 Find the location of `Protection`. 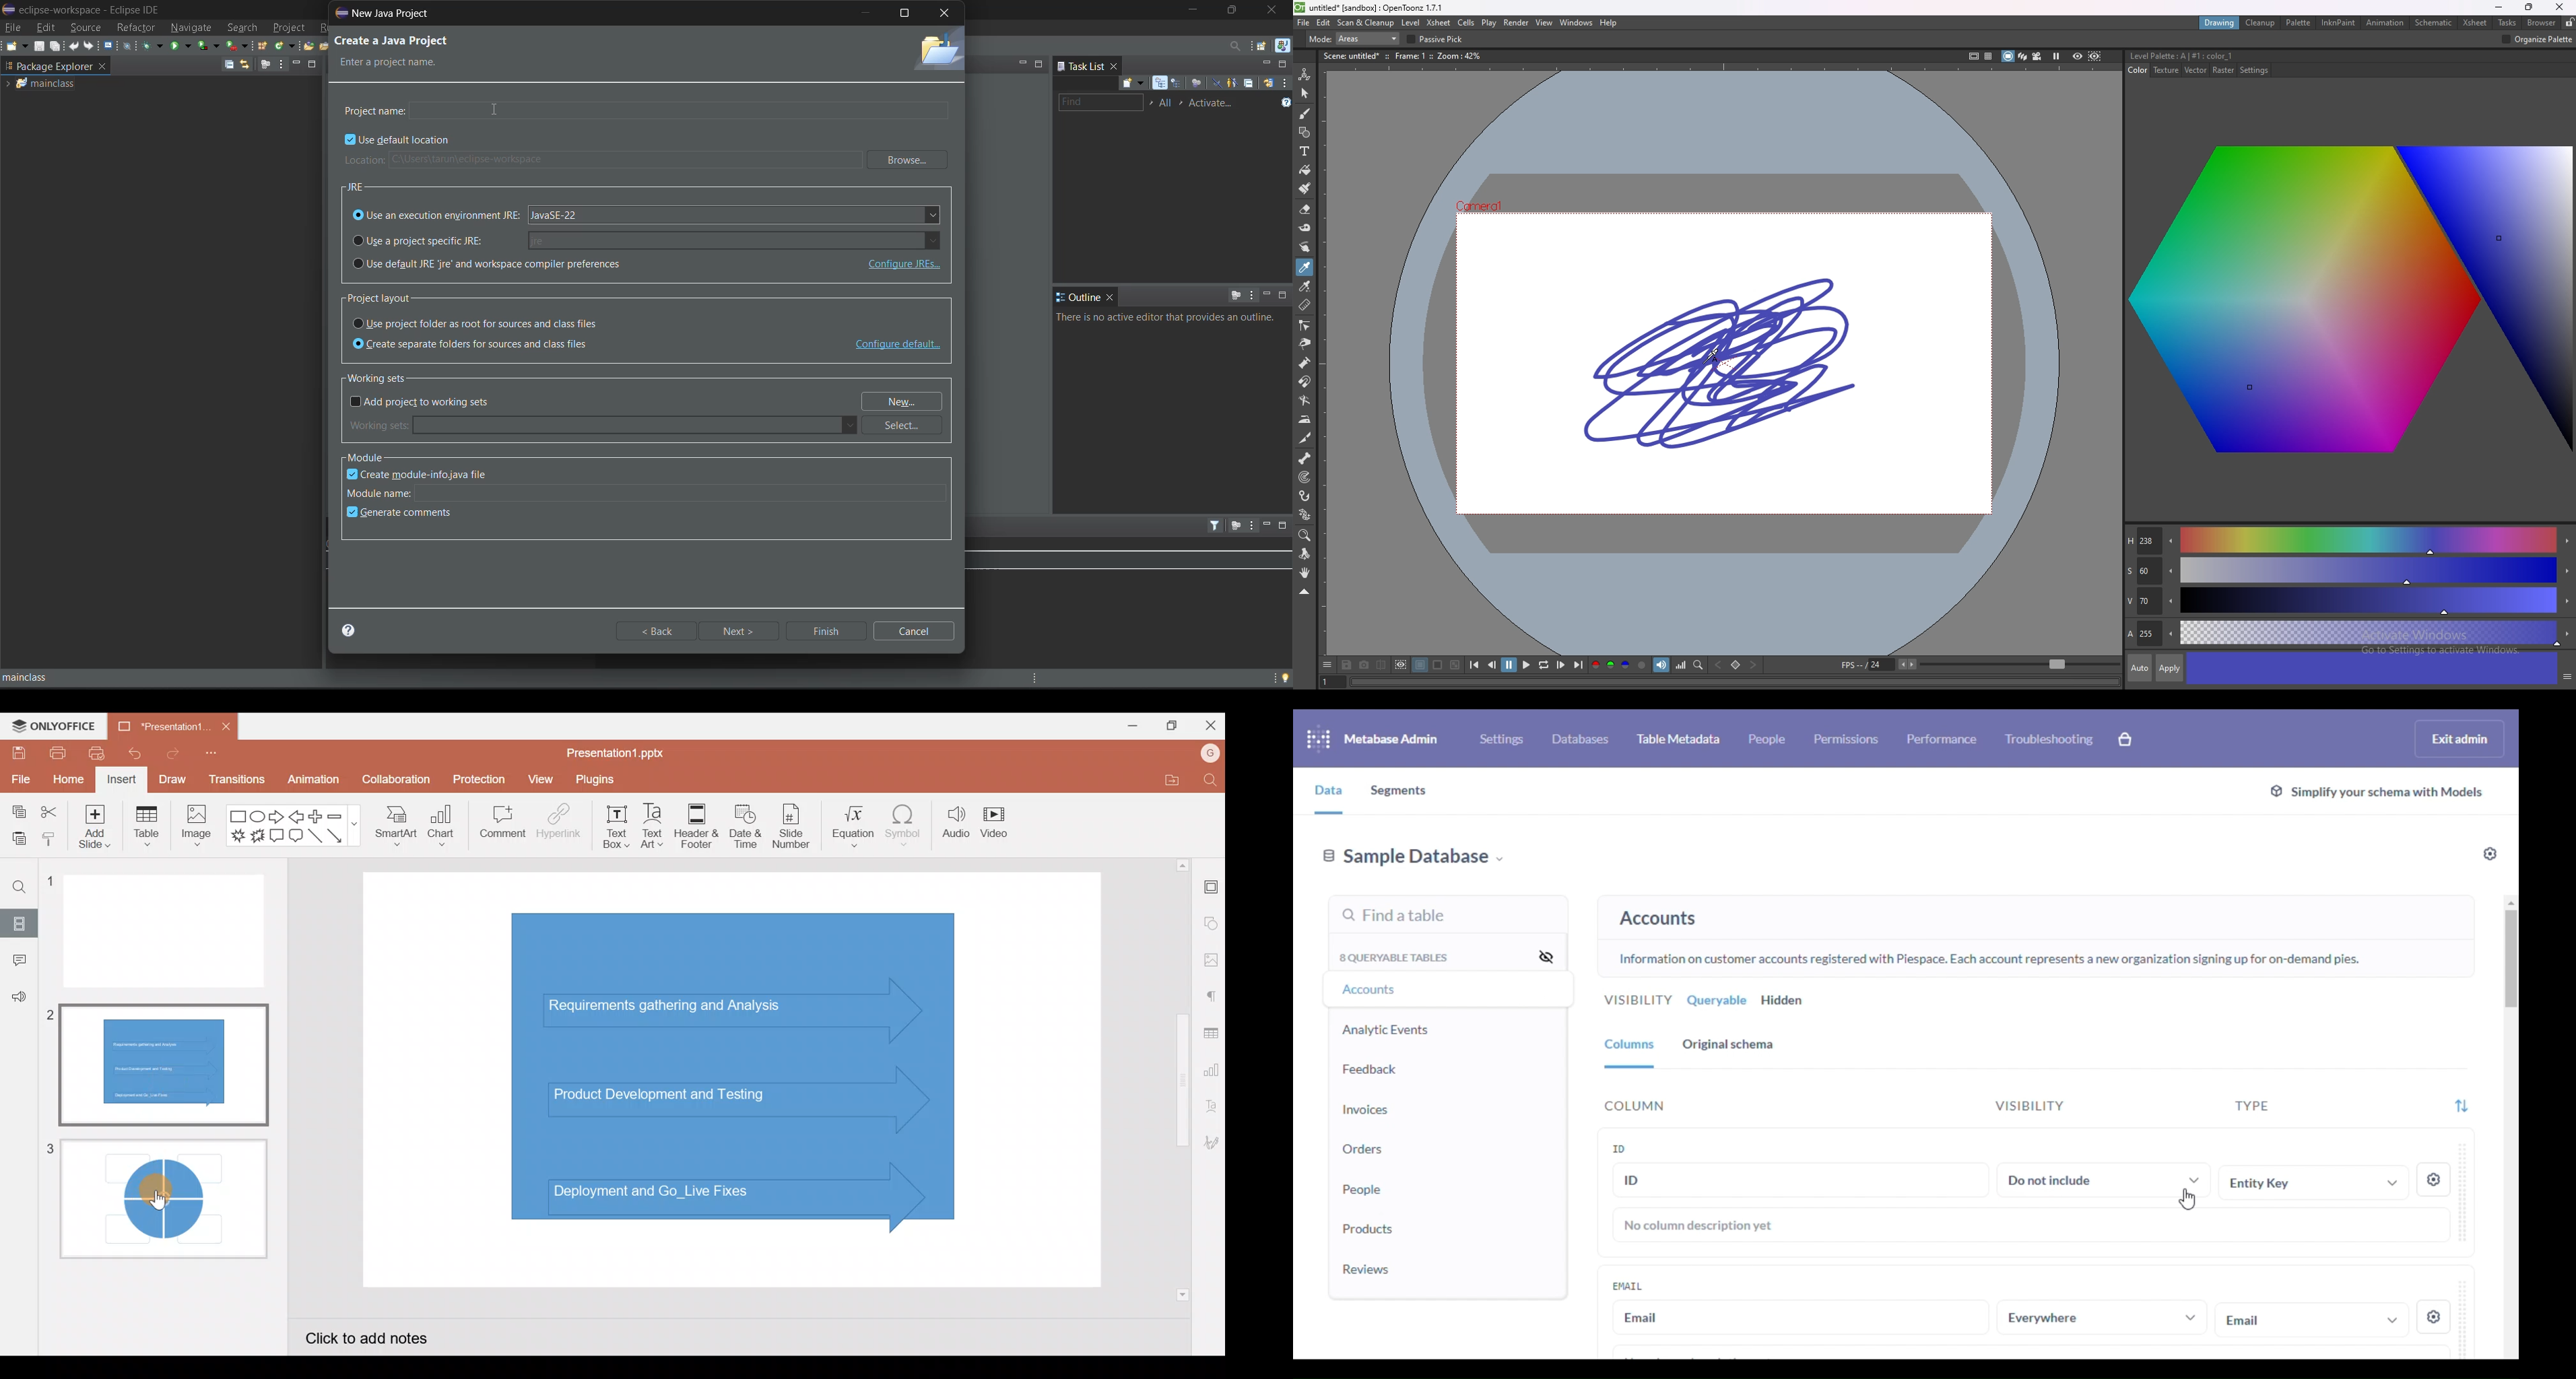

Protection is located at coordinates (476, 776).